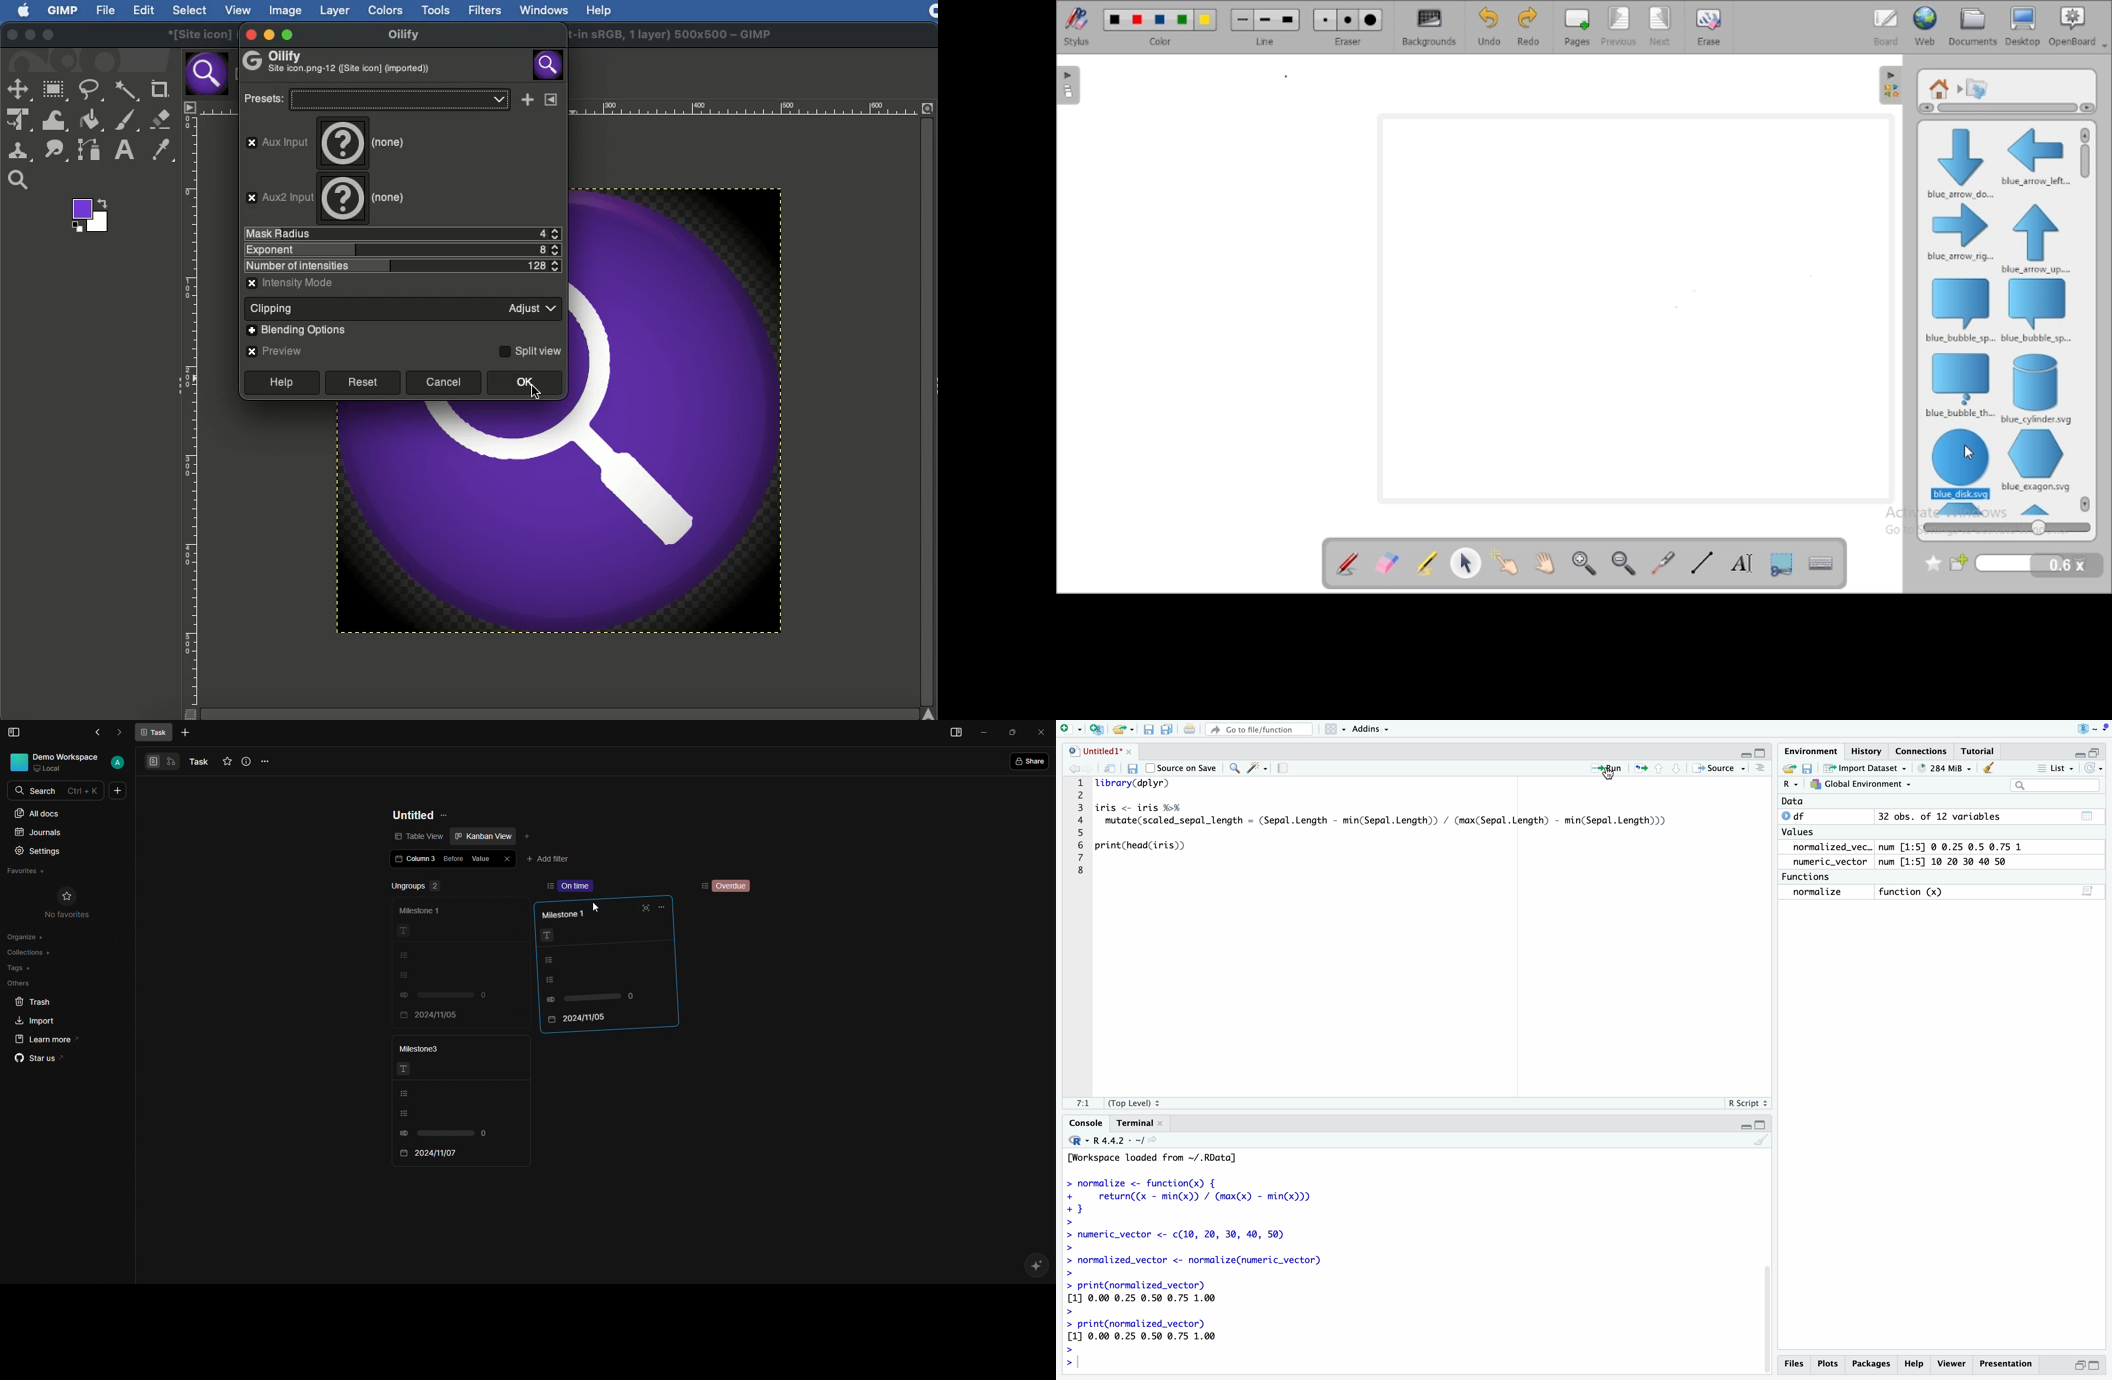 The height and width of the screenshot is (1400, 2128). Describe the element at coordinates (1336, 729) in the screenshot. I see `Menu` at that location.